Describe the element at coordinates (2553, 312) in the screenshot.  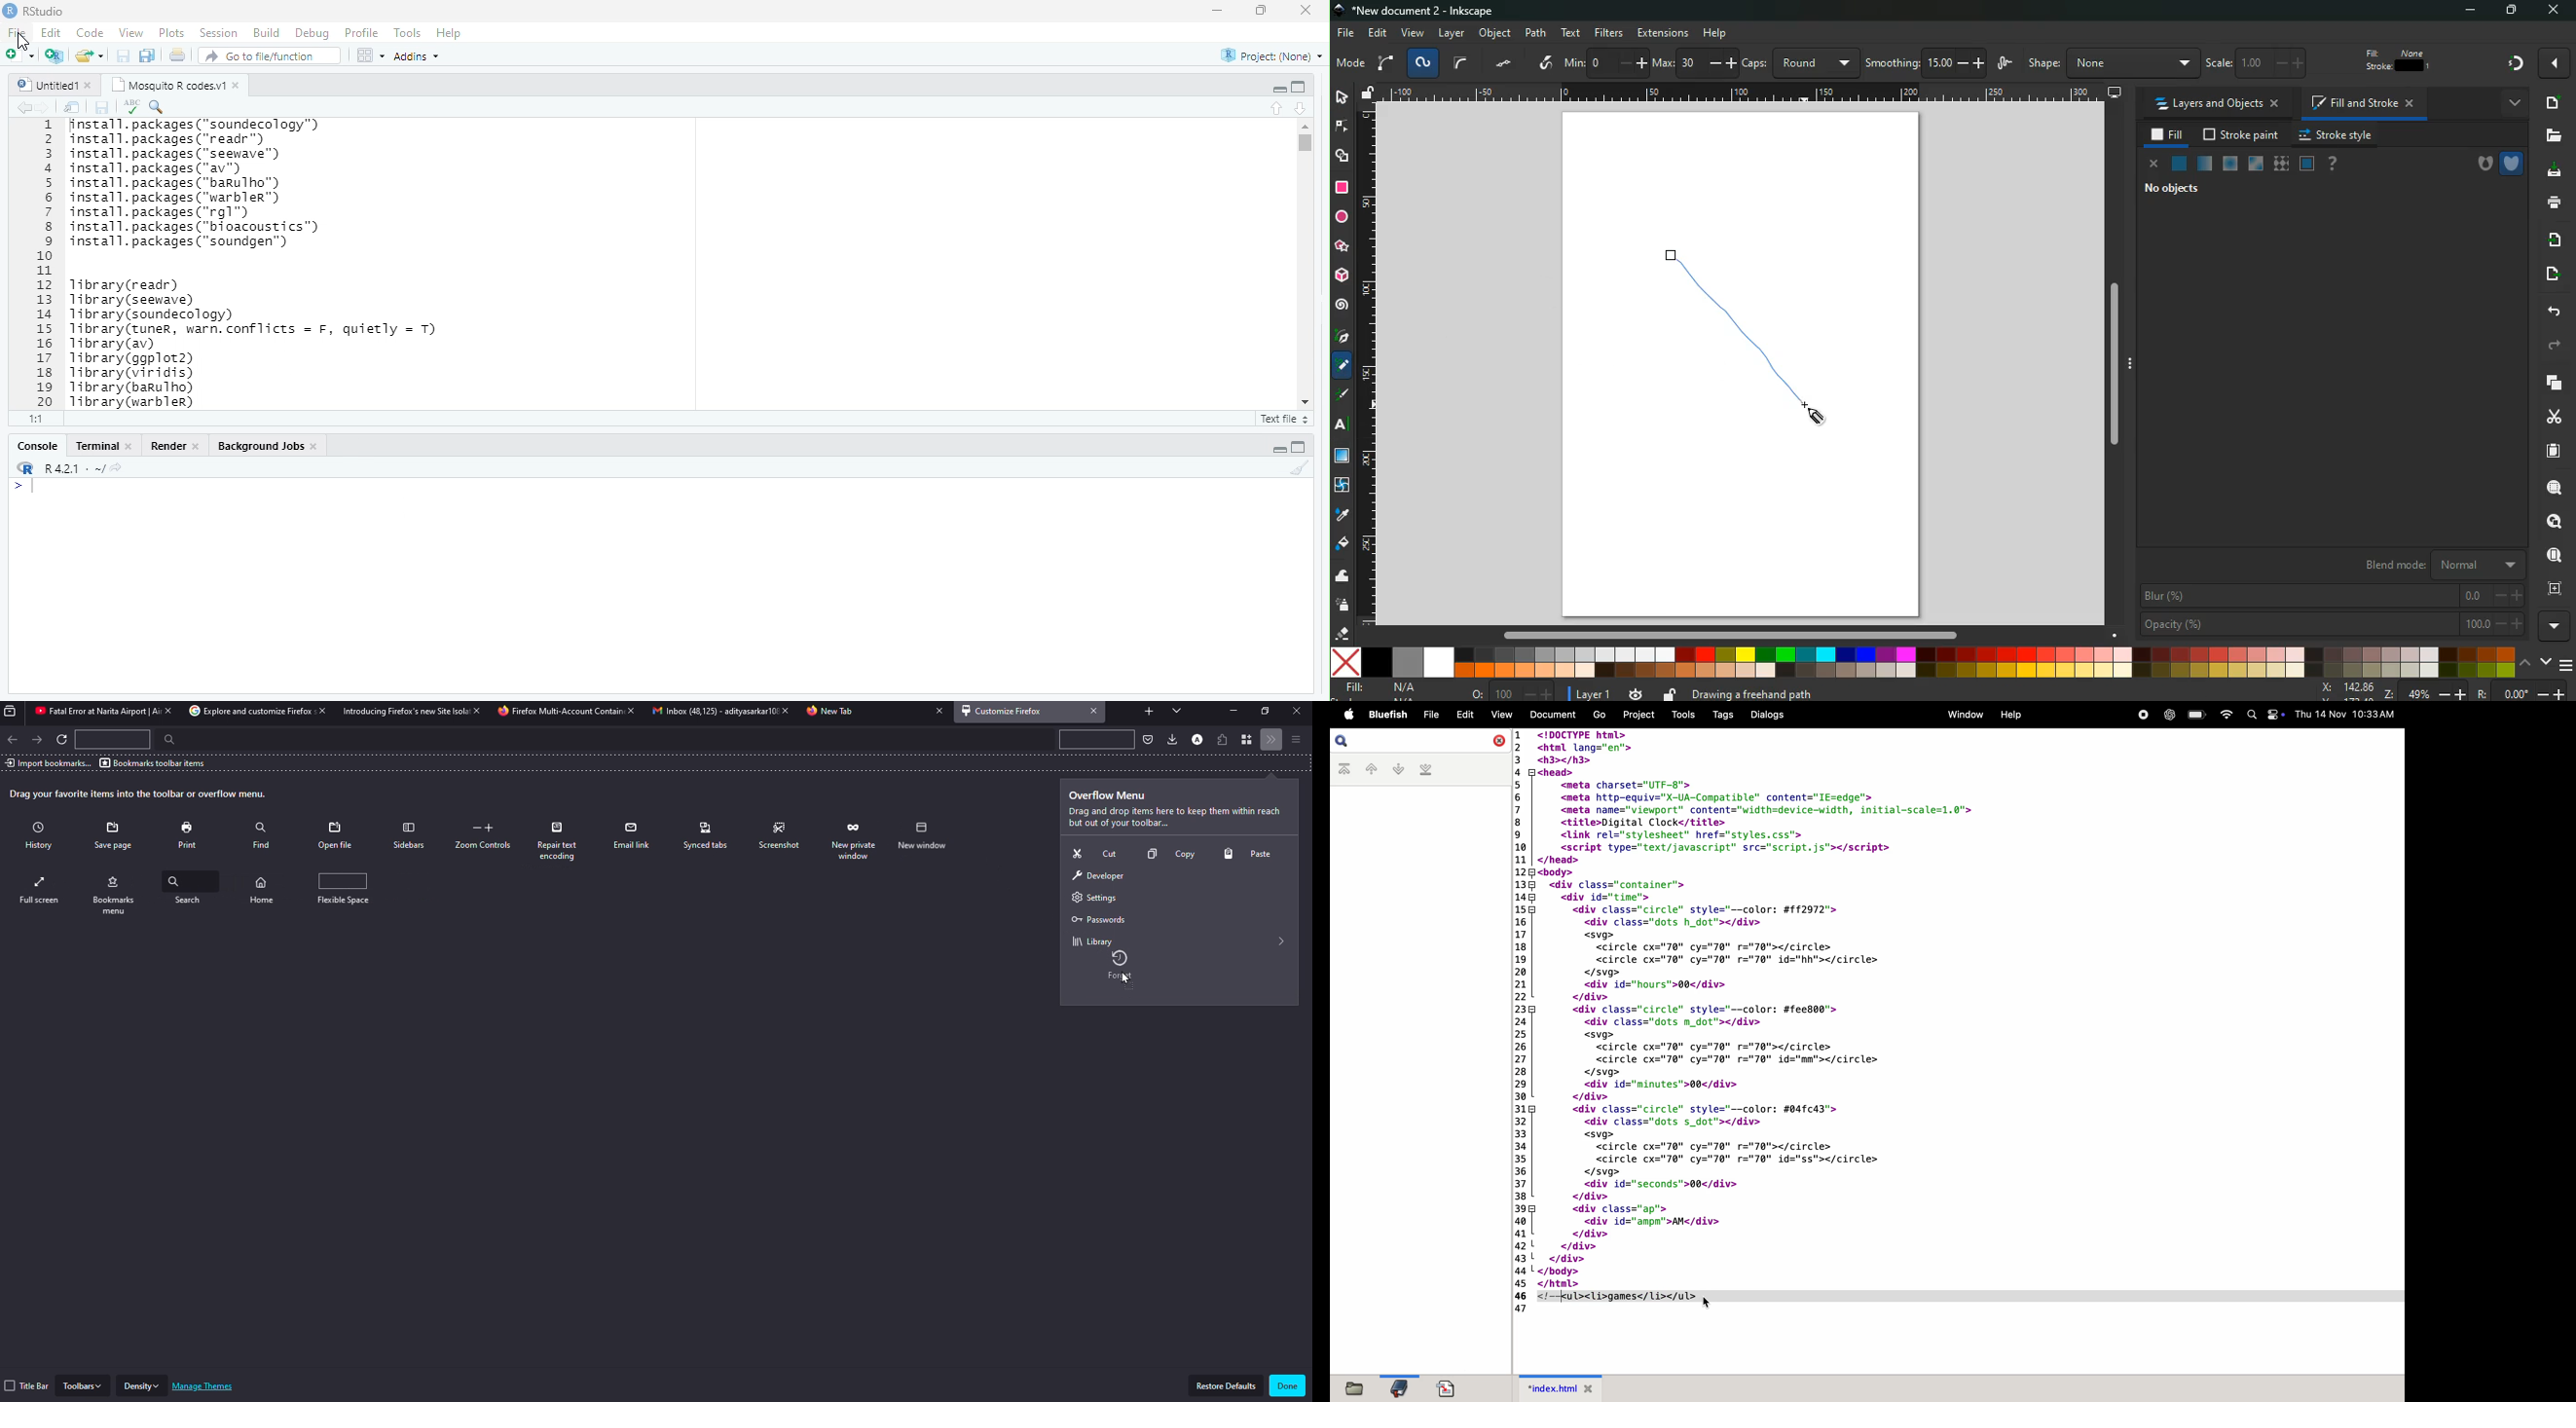
I see `back` at that location.